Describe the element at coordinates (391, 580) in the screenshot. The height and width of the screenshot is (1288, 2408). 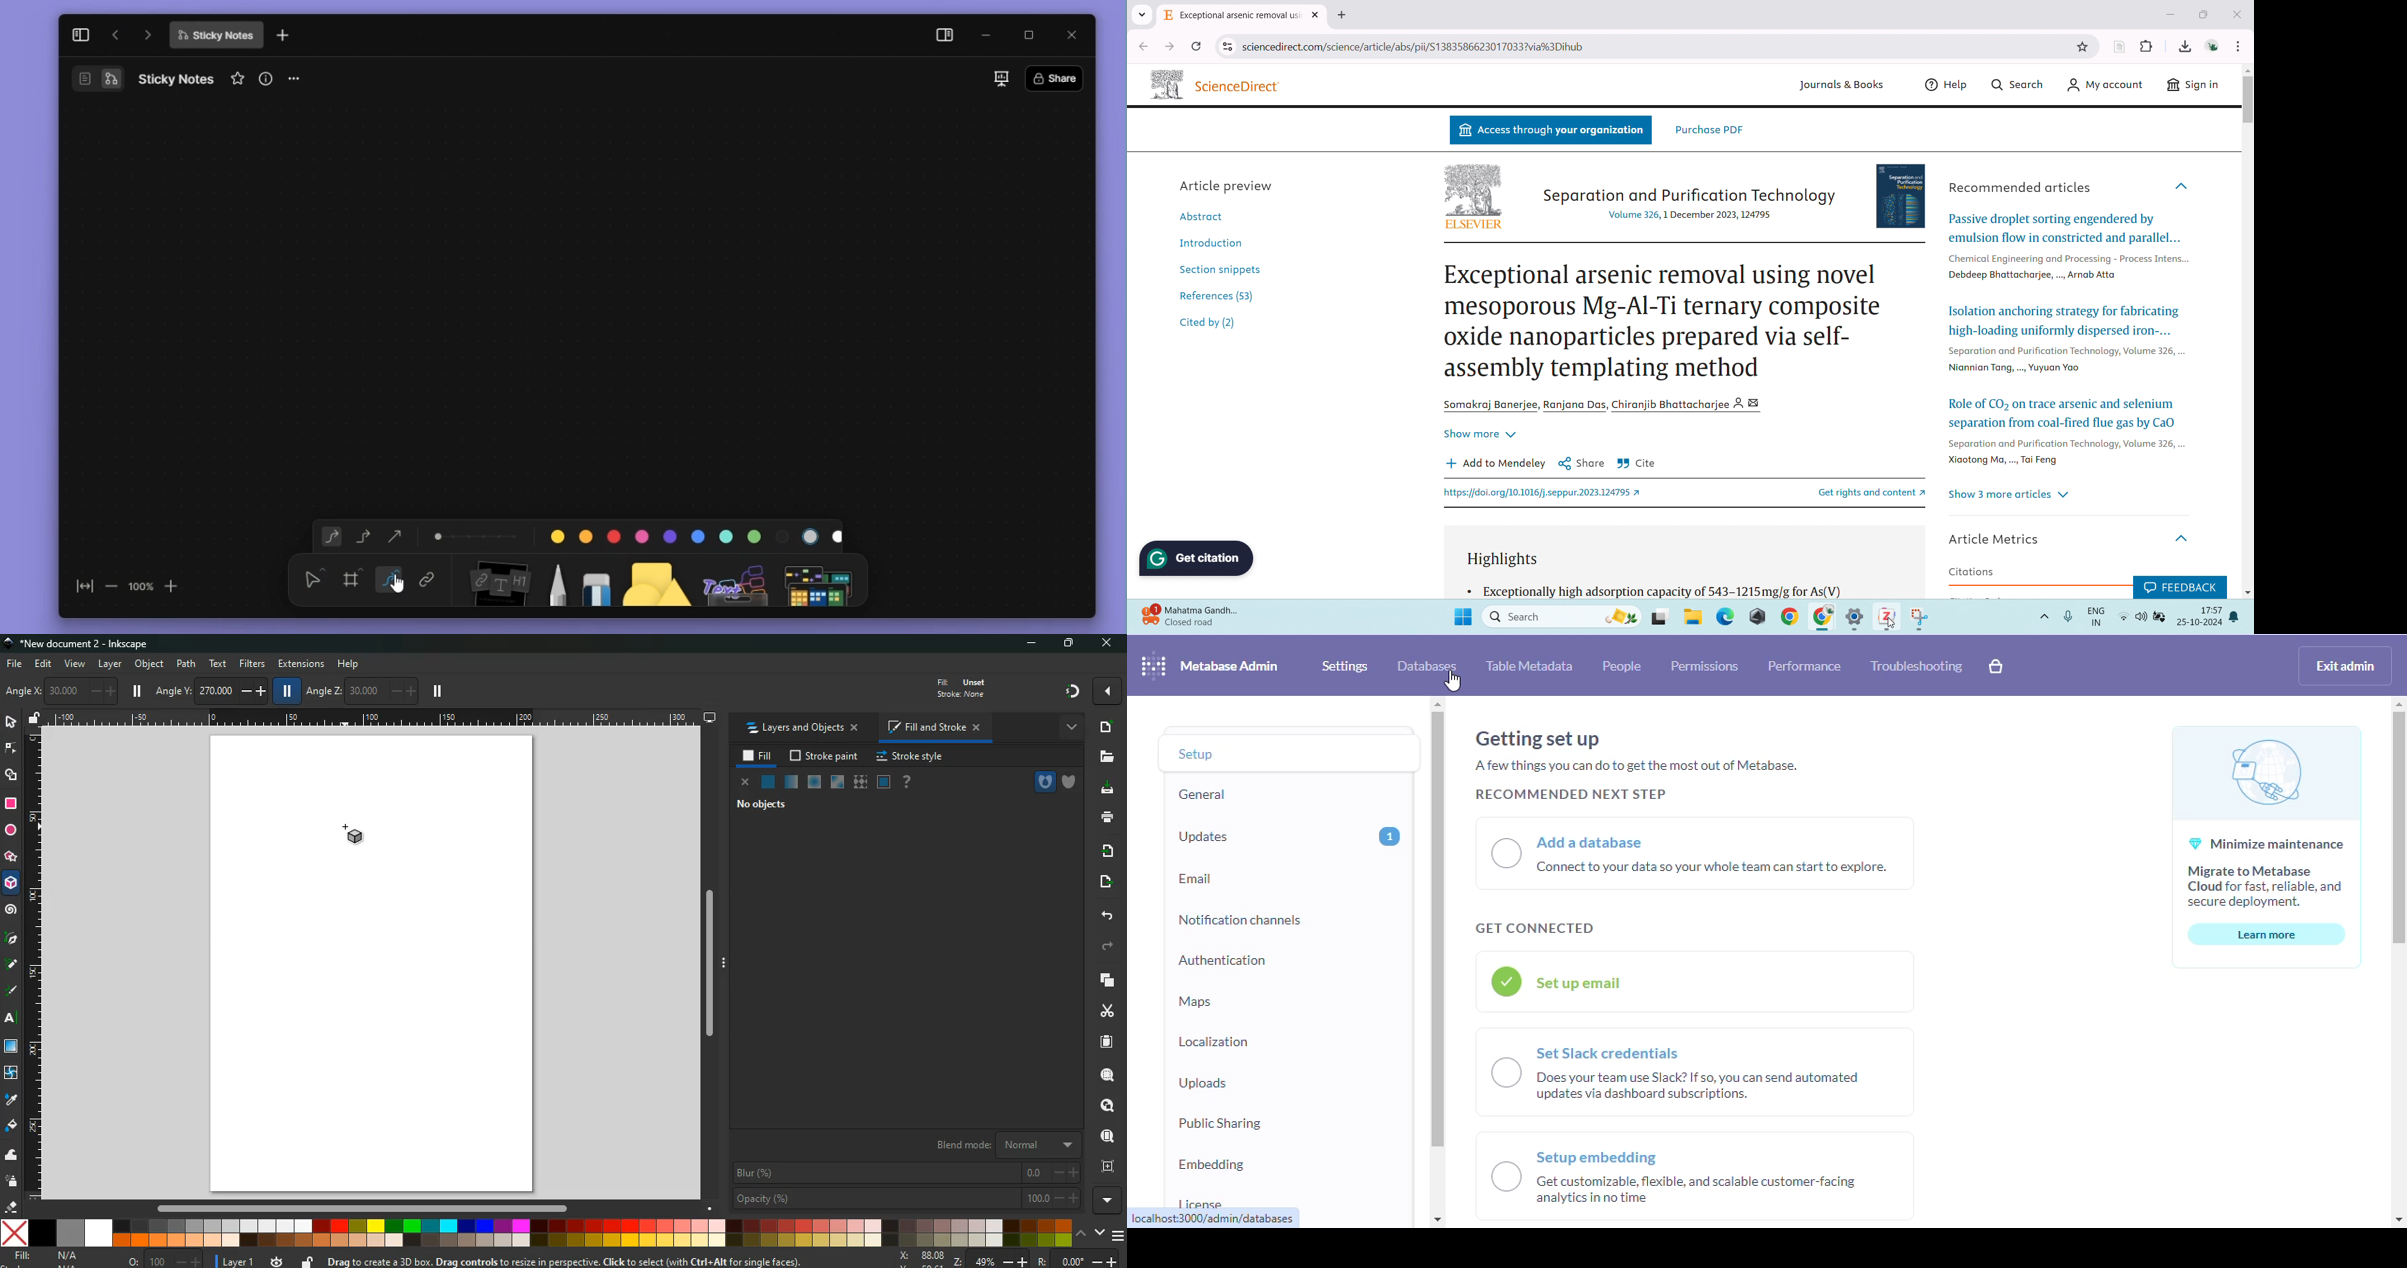
I see `straight` at that location.